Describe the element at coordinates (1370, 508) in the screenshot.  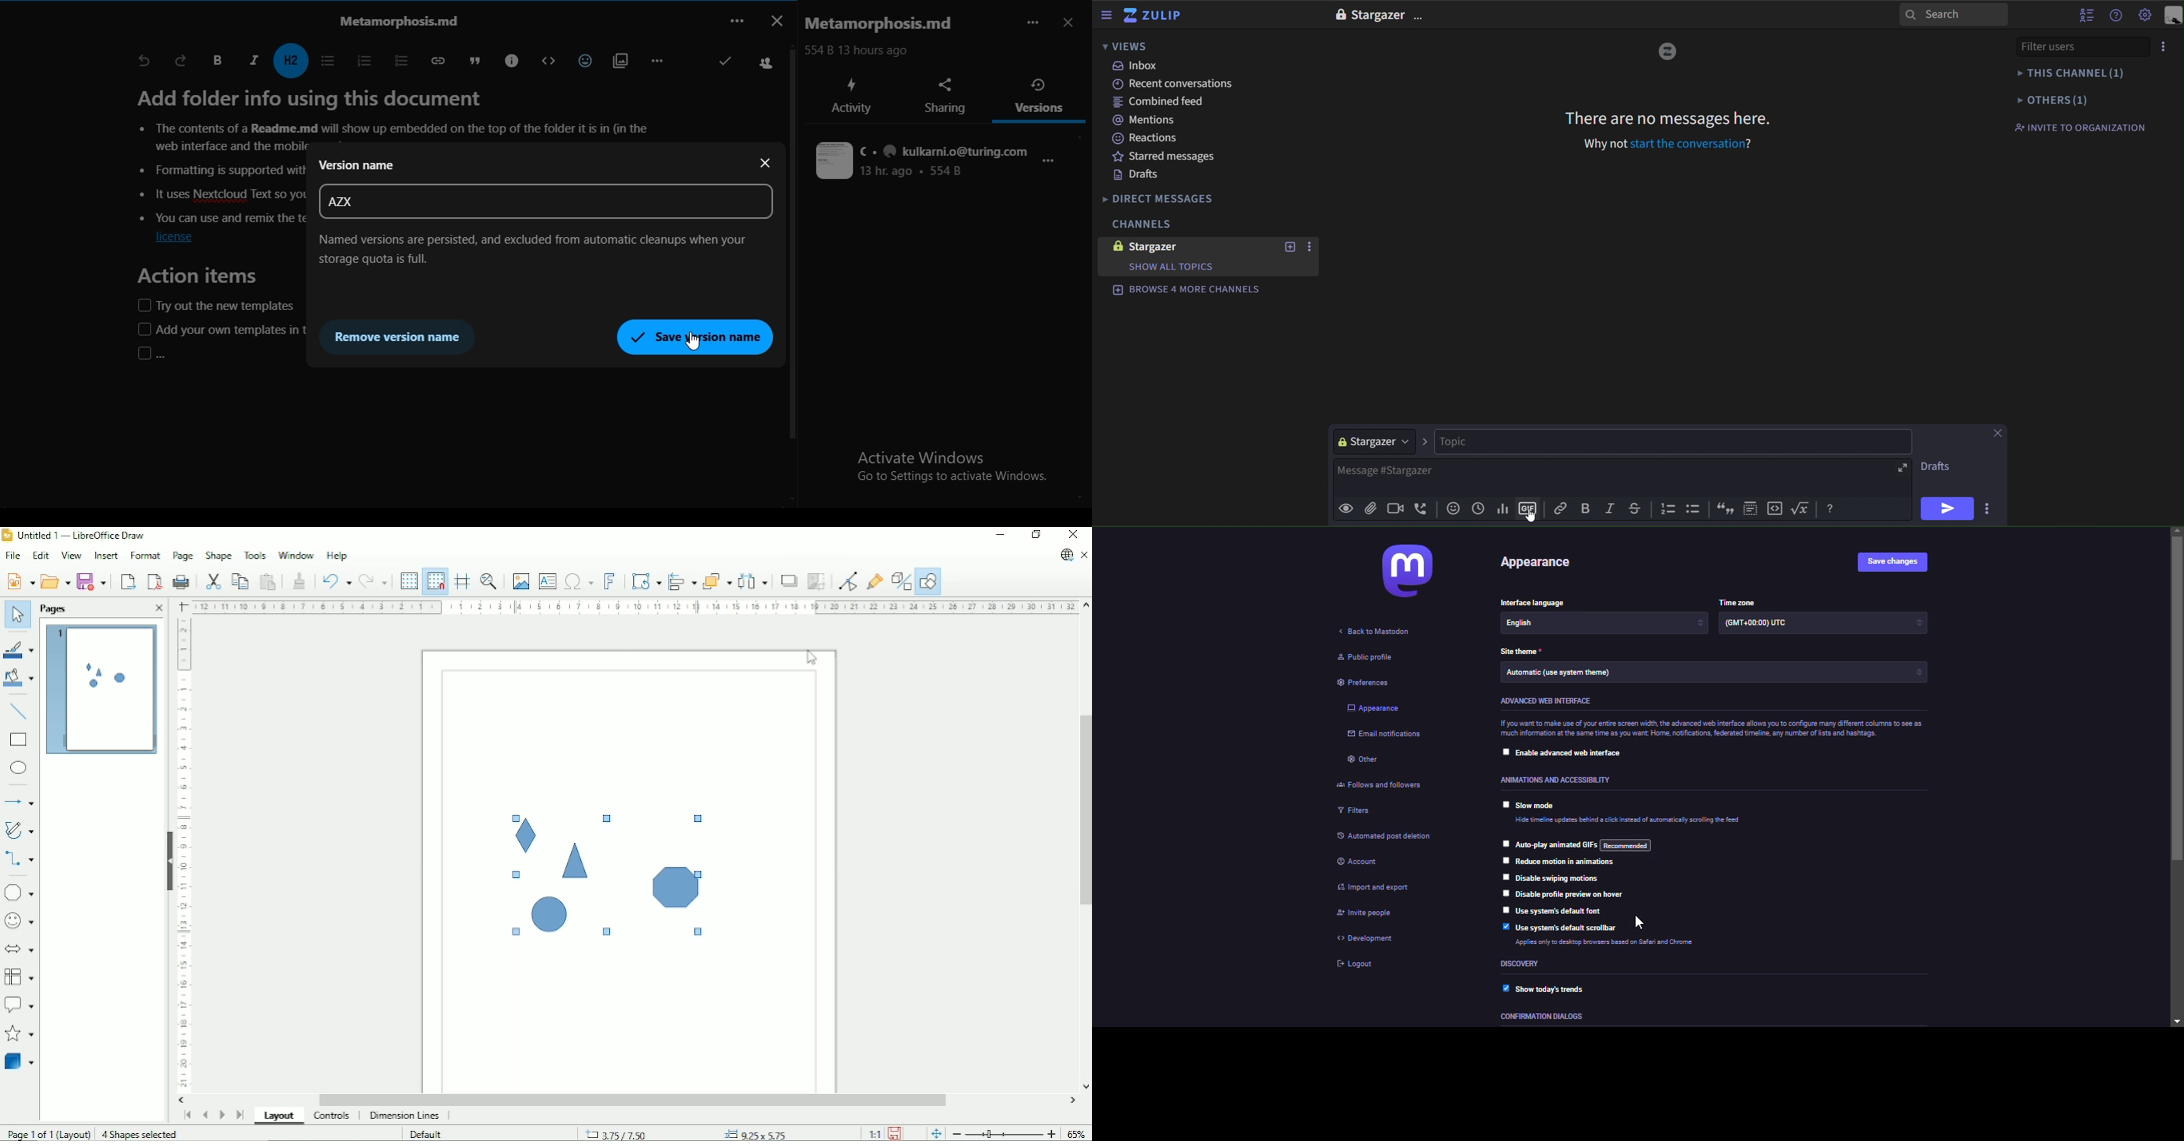
I see `upload files` at that location.